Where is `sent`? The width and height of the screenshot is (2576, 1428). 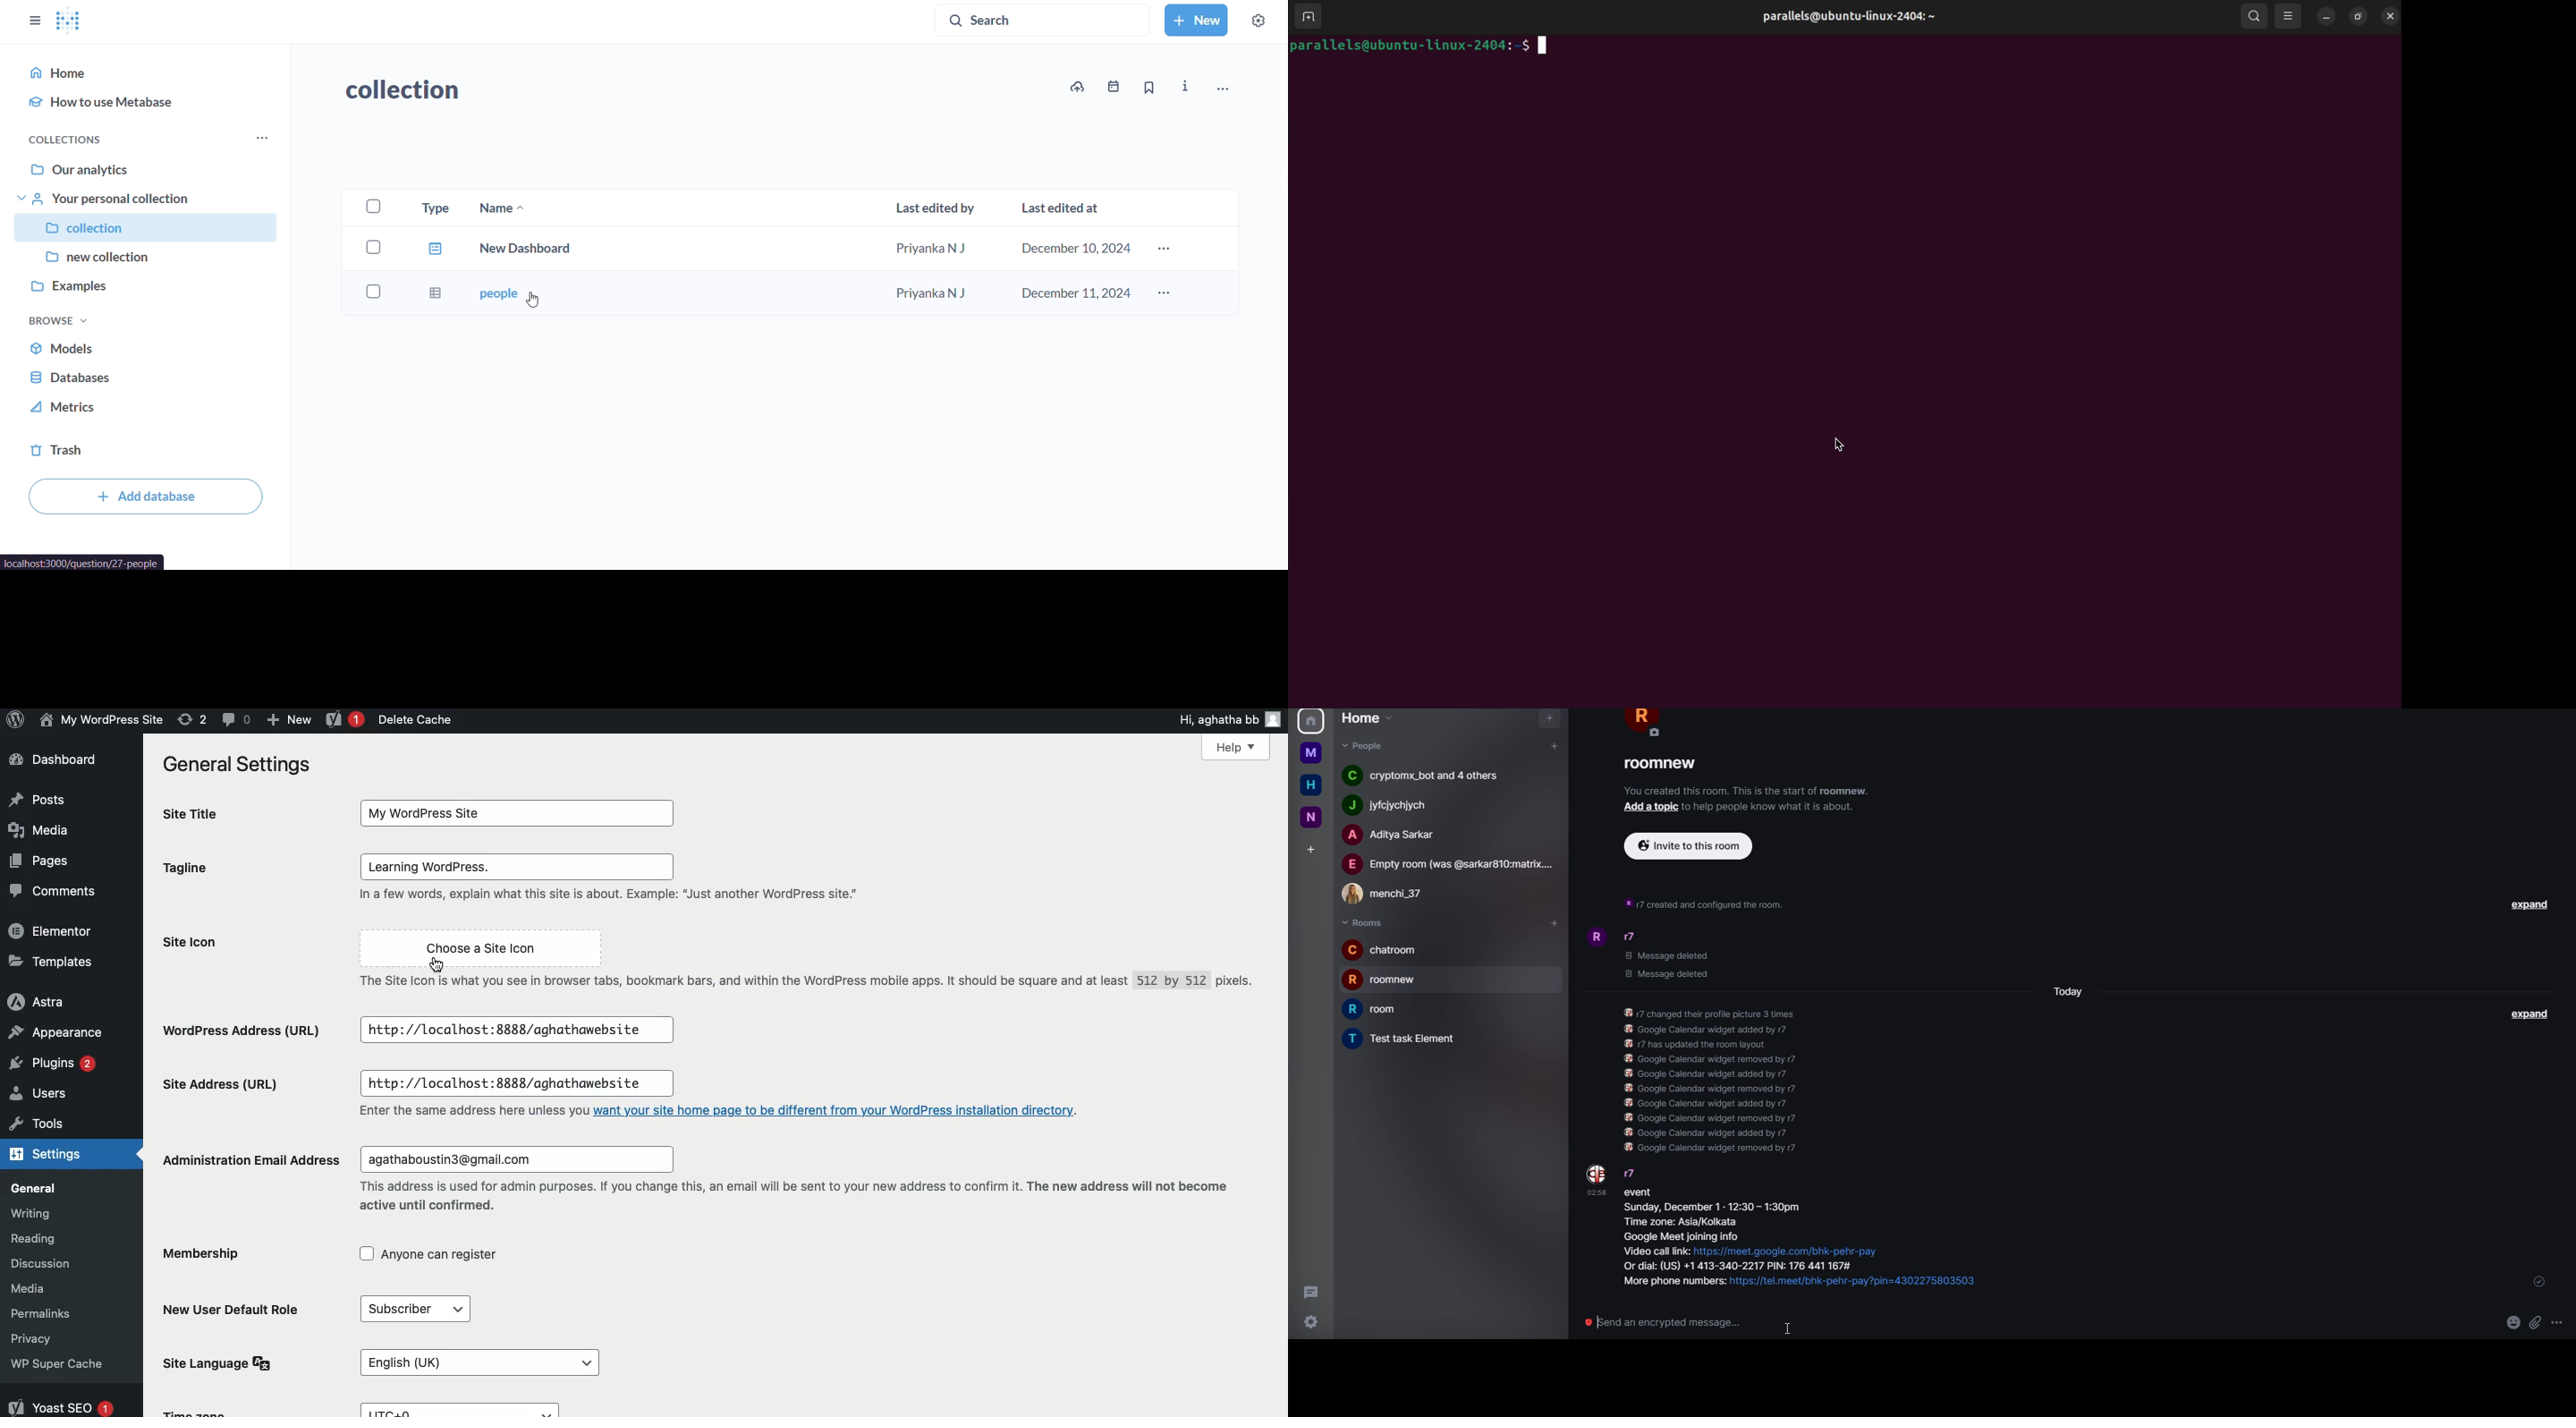 sent is located at coordinates (2537, 1283).